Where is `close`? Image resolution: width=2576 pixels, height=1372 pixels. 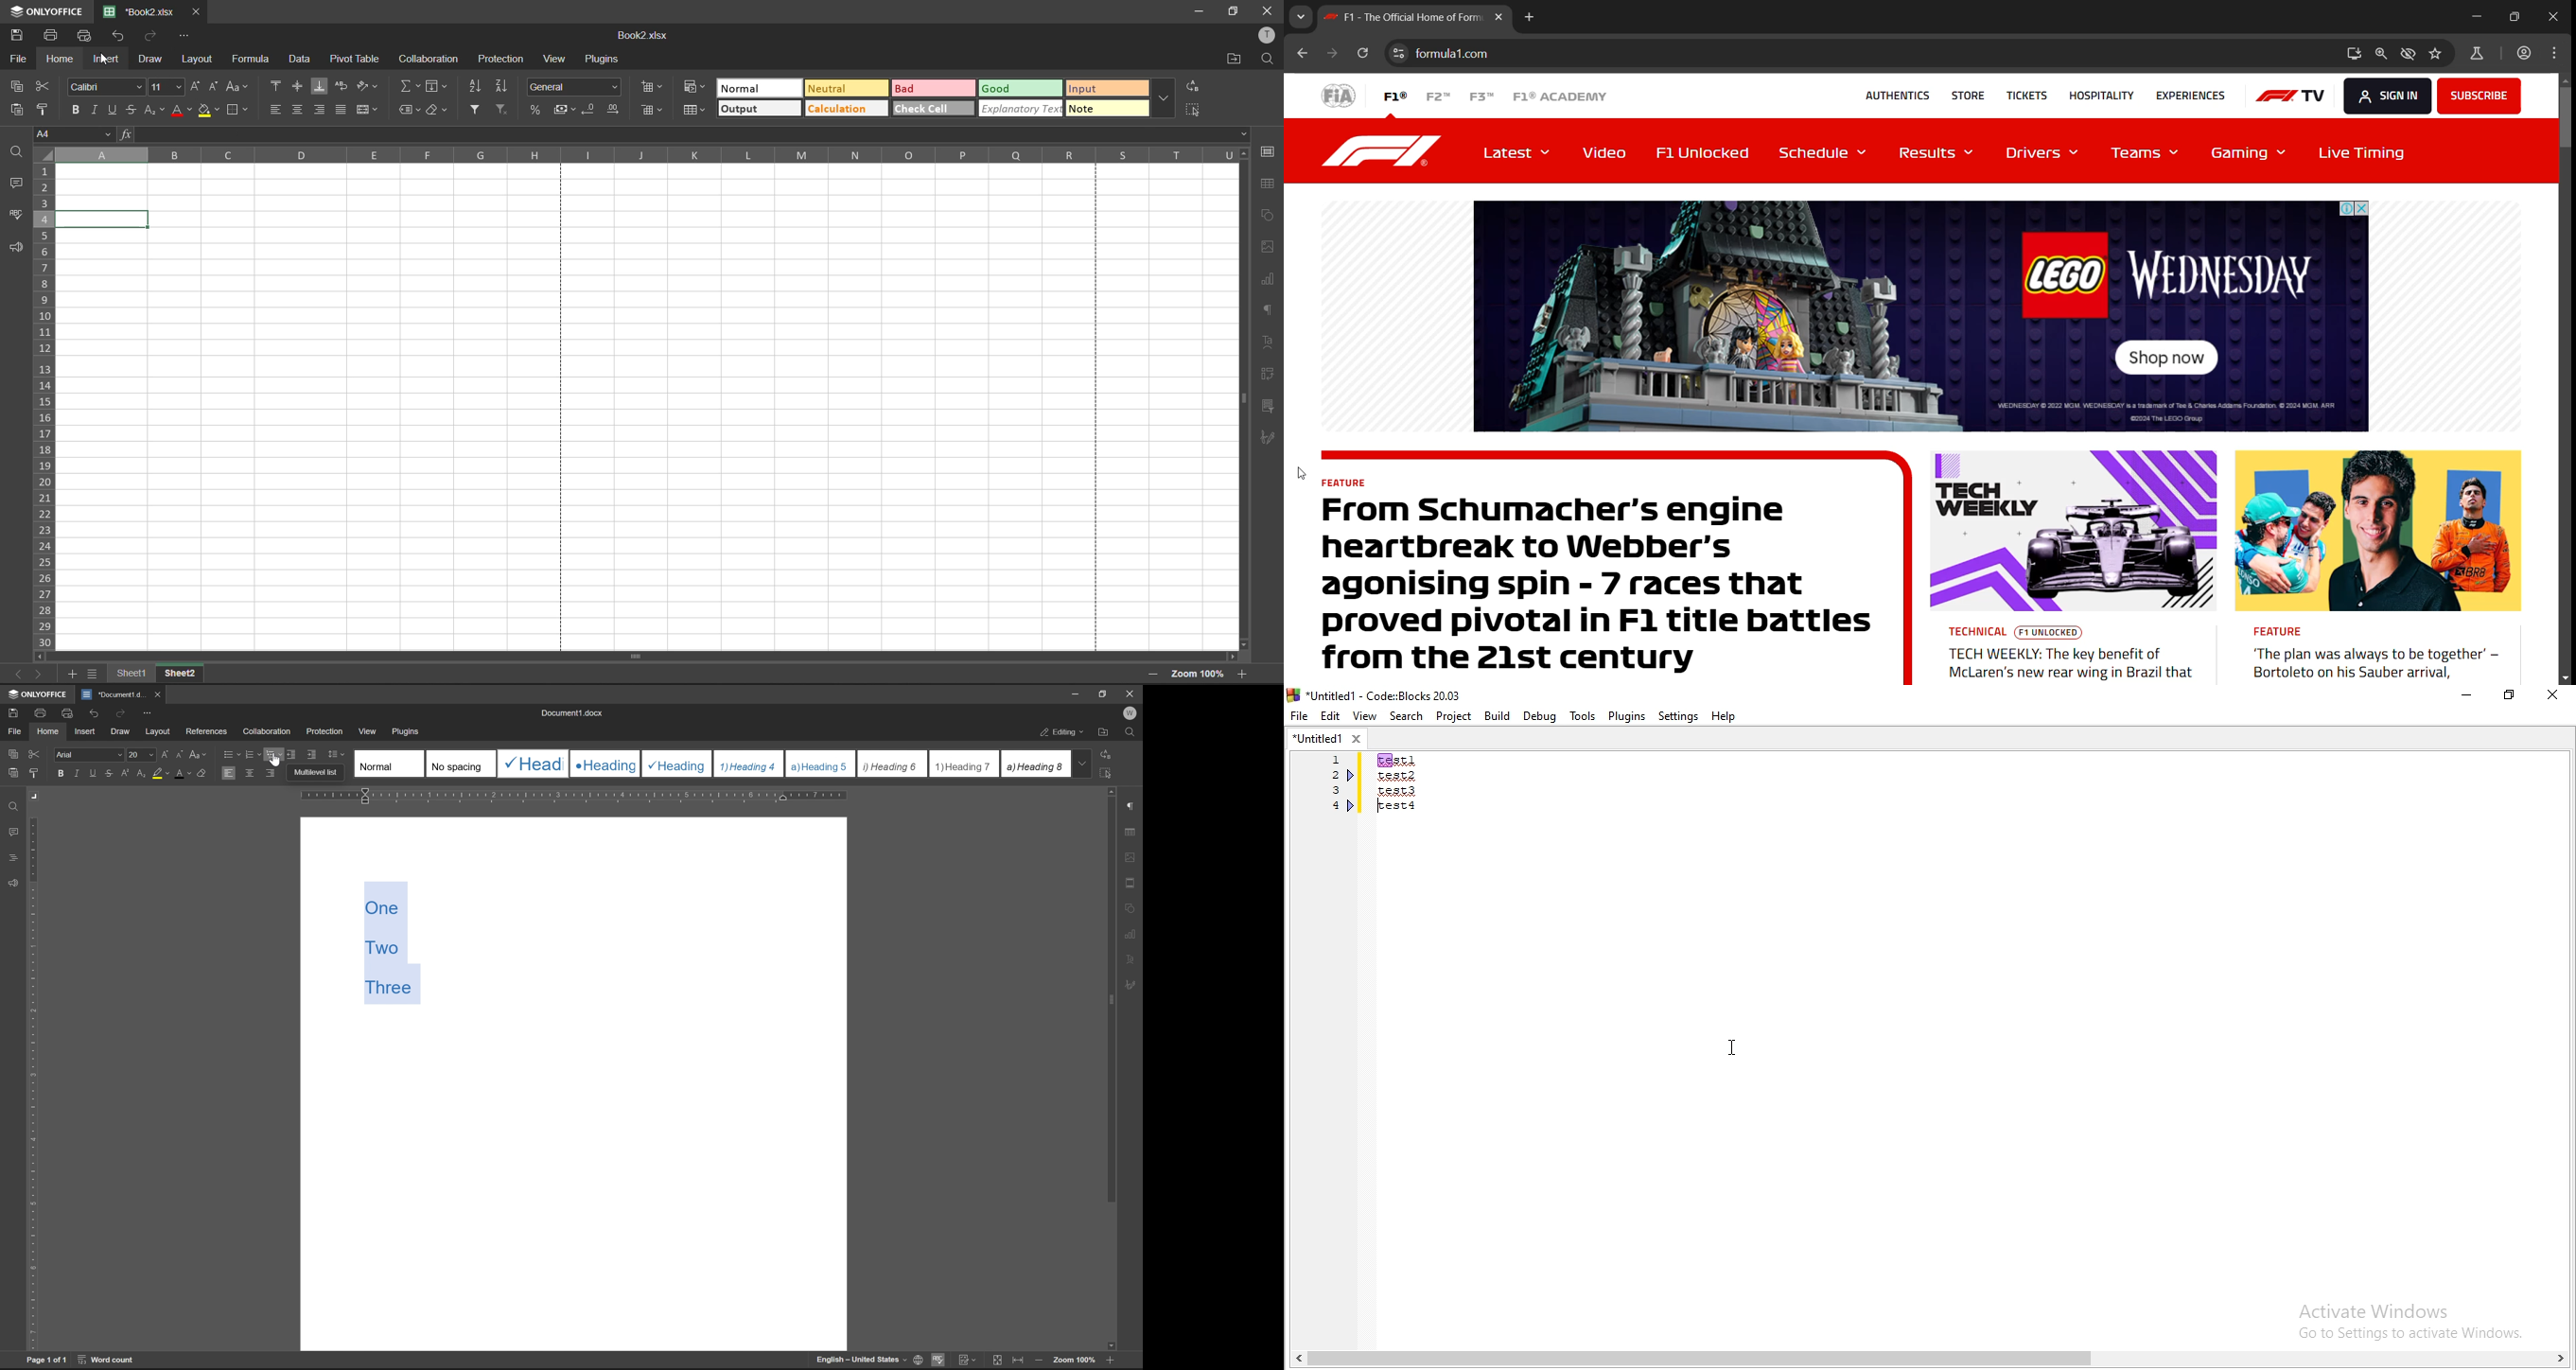
close is located at coordinates (157, 694).